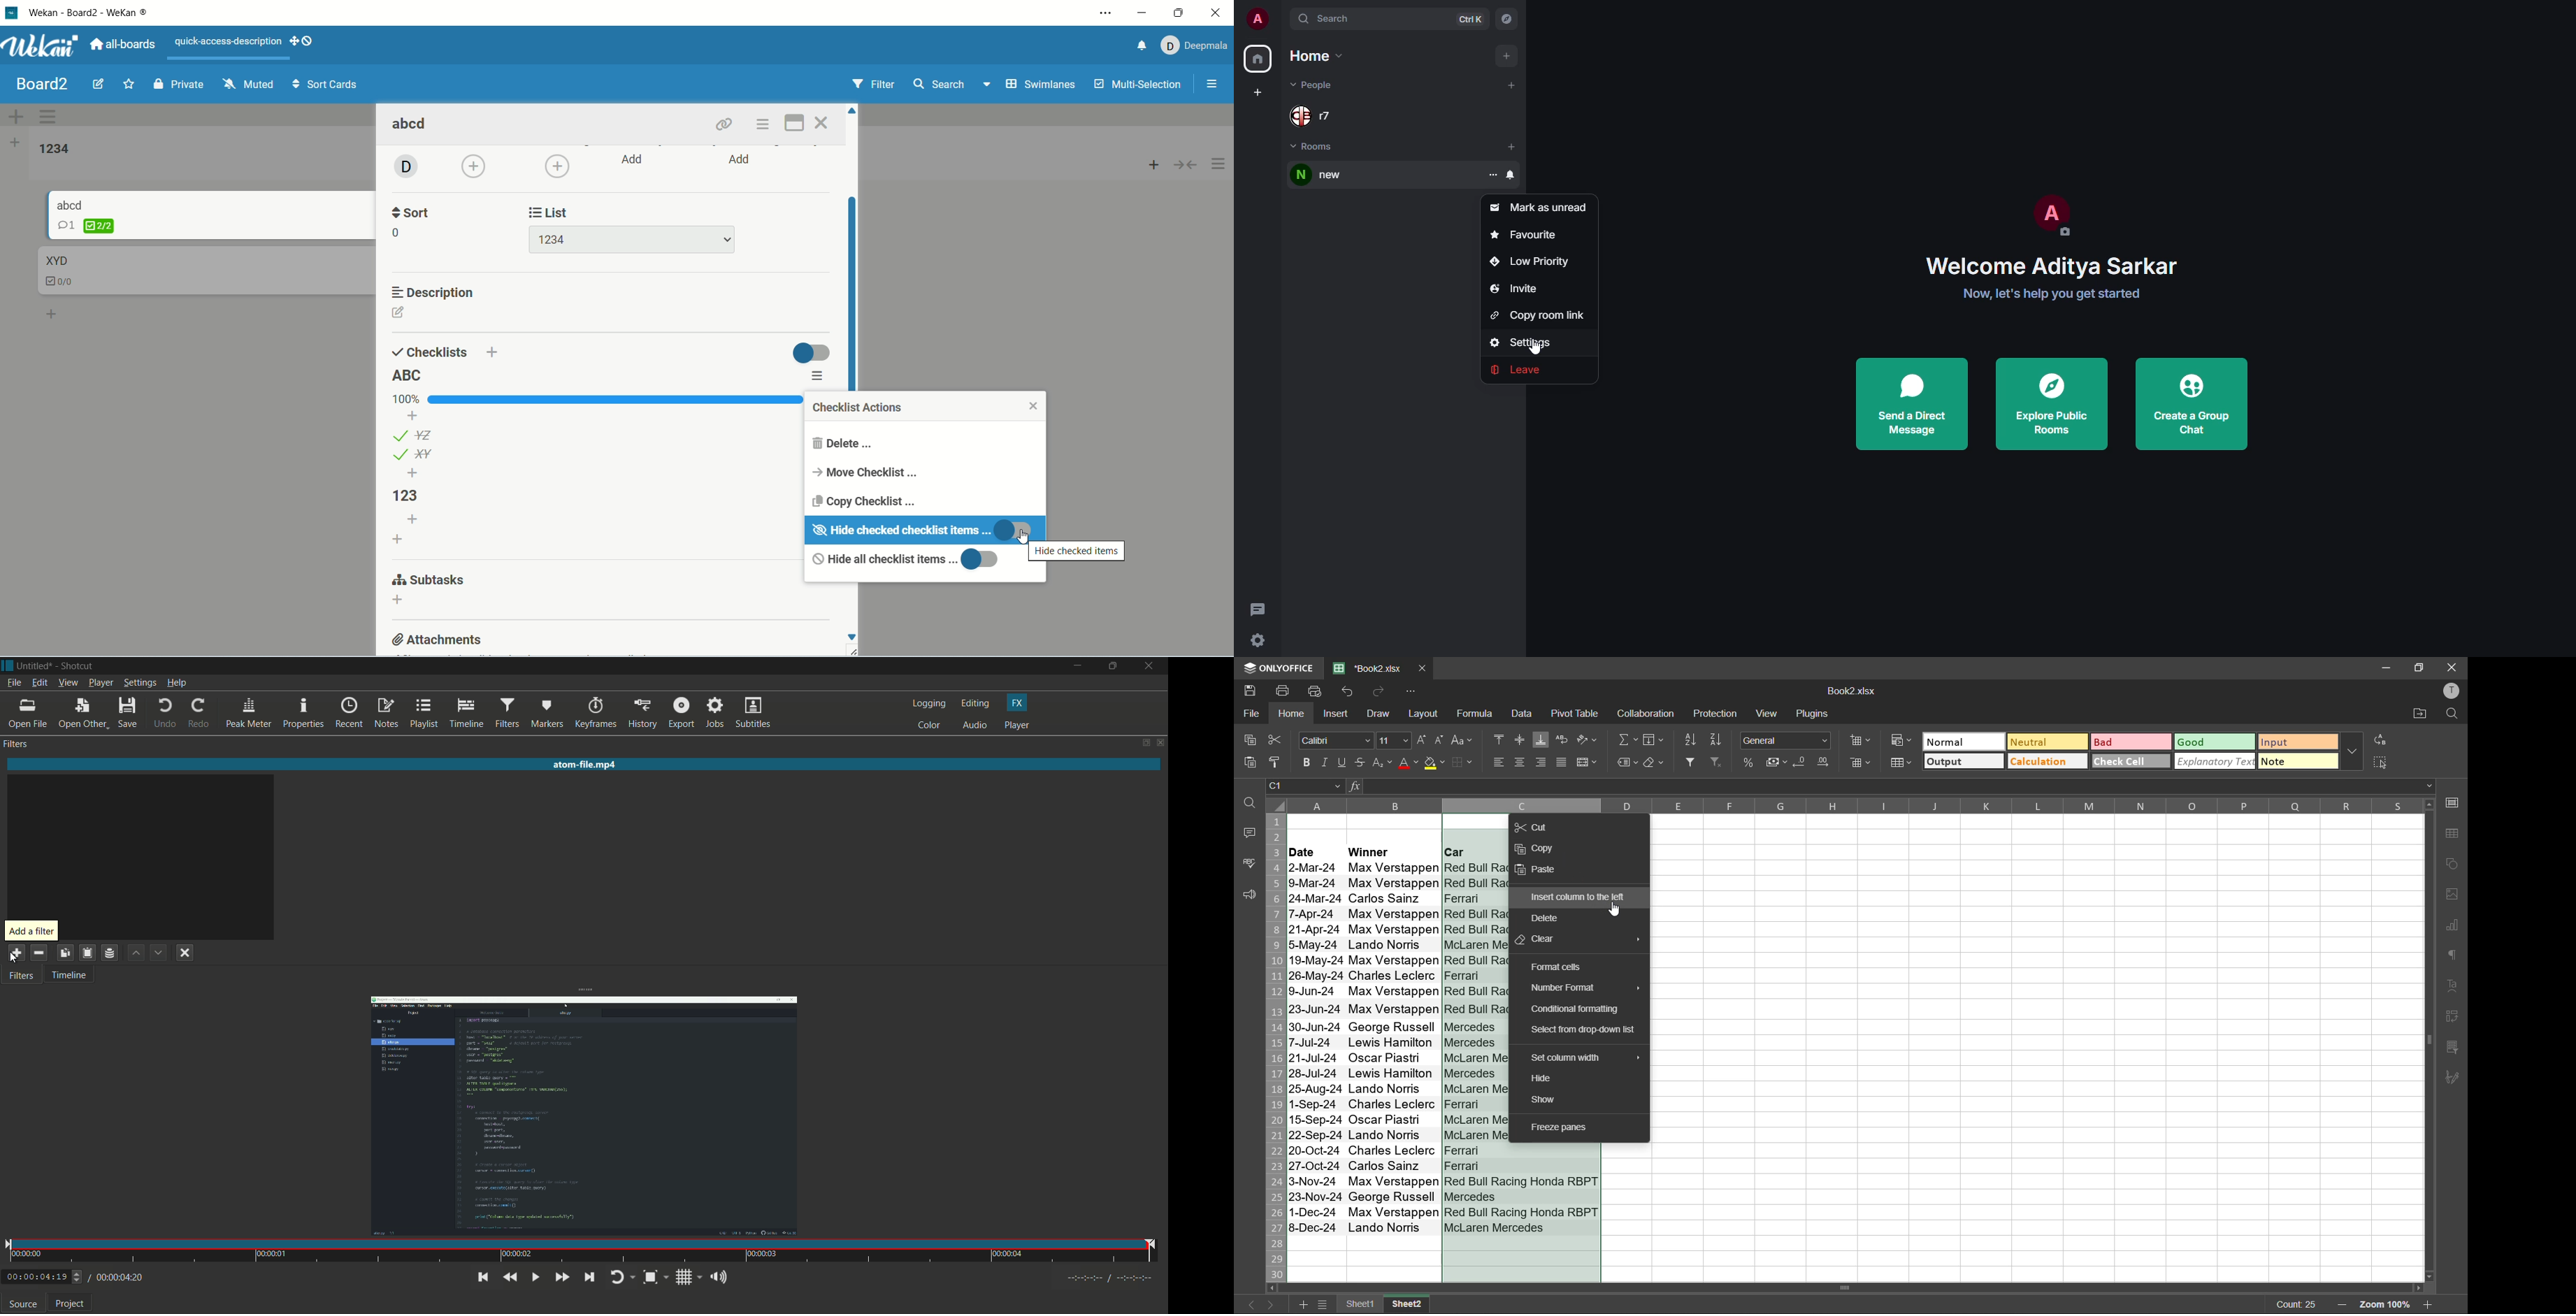 This screenshot has width=2576, height=1316. What do you see at coordinates (1911, 405) in the screenshot?
I see `send direct message` at bounding box center [1911, 405].